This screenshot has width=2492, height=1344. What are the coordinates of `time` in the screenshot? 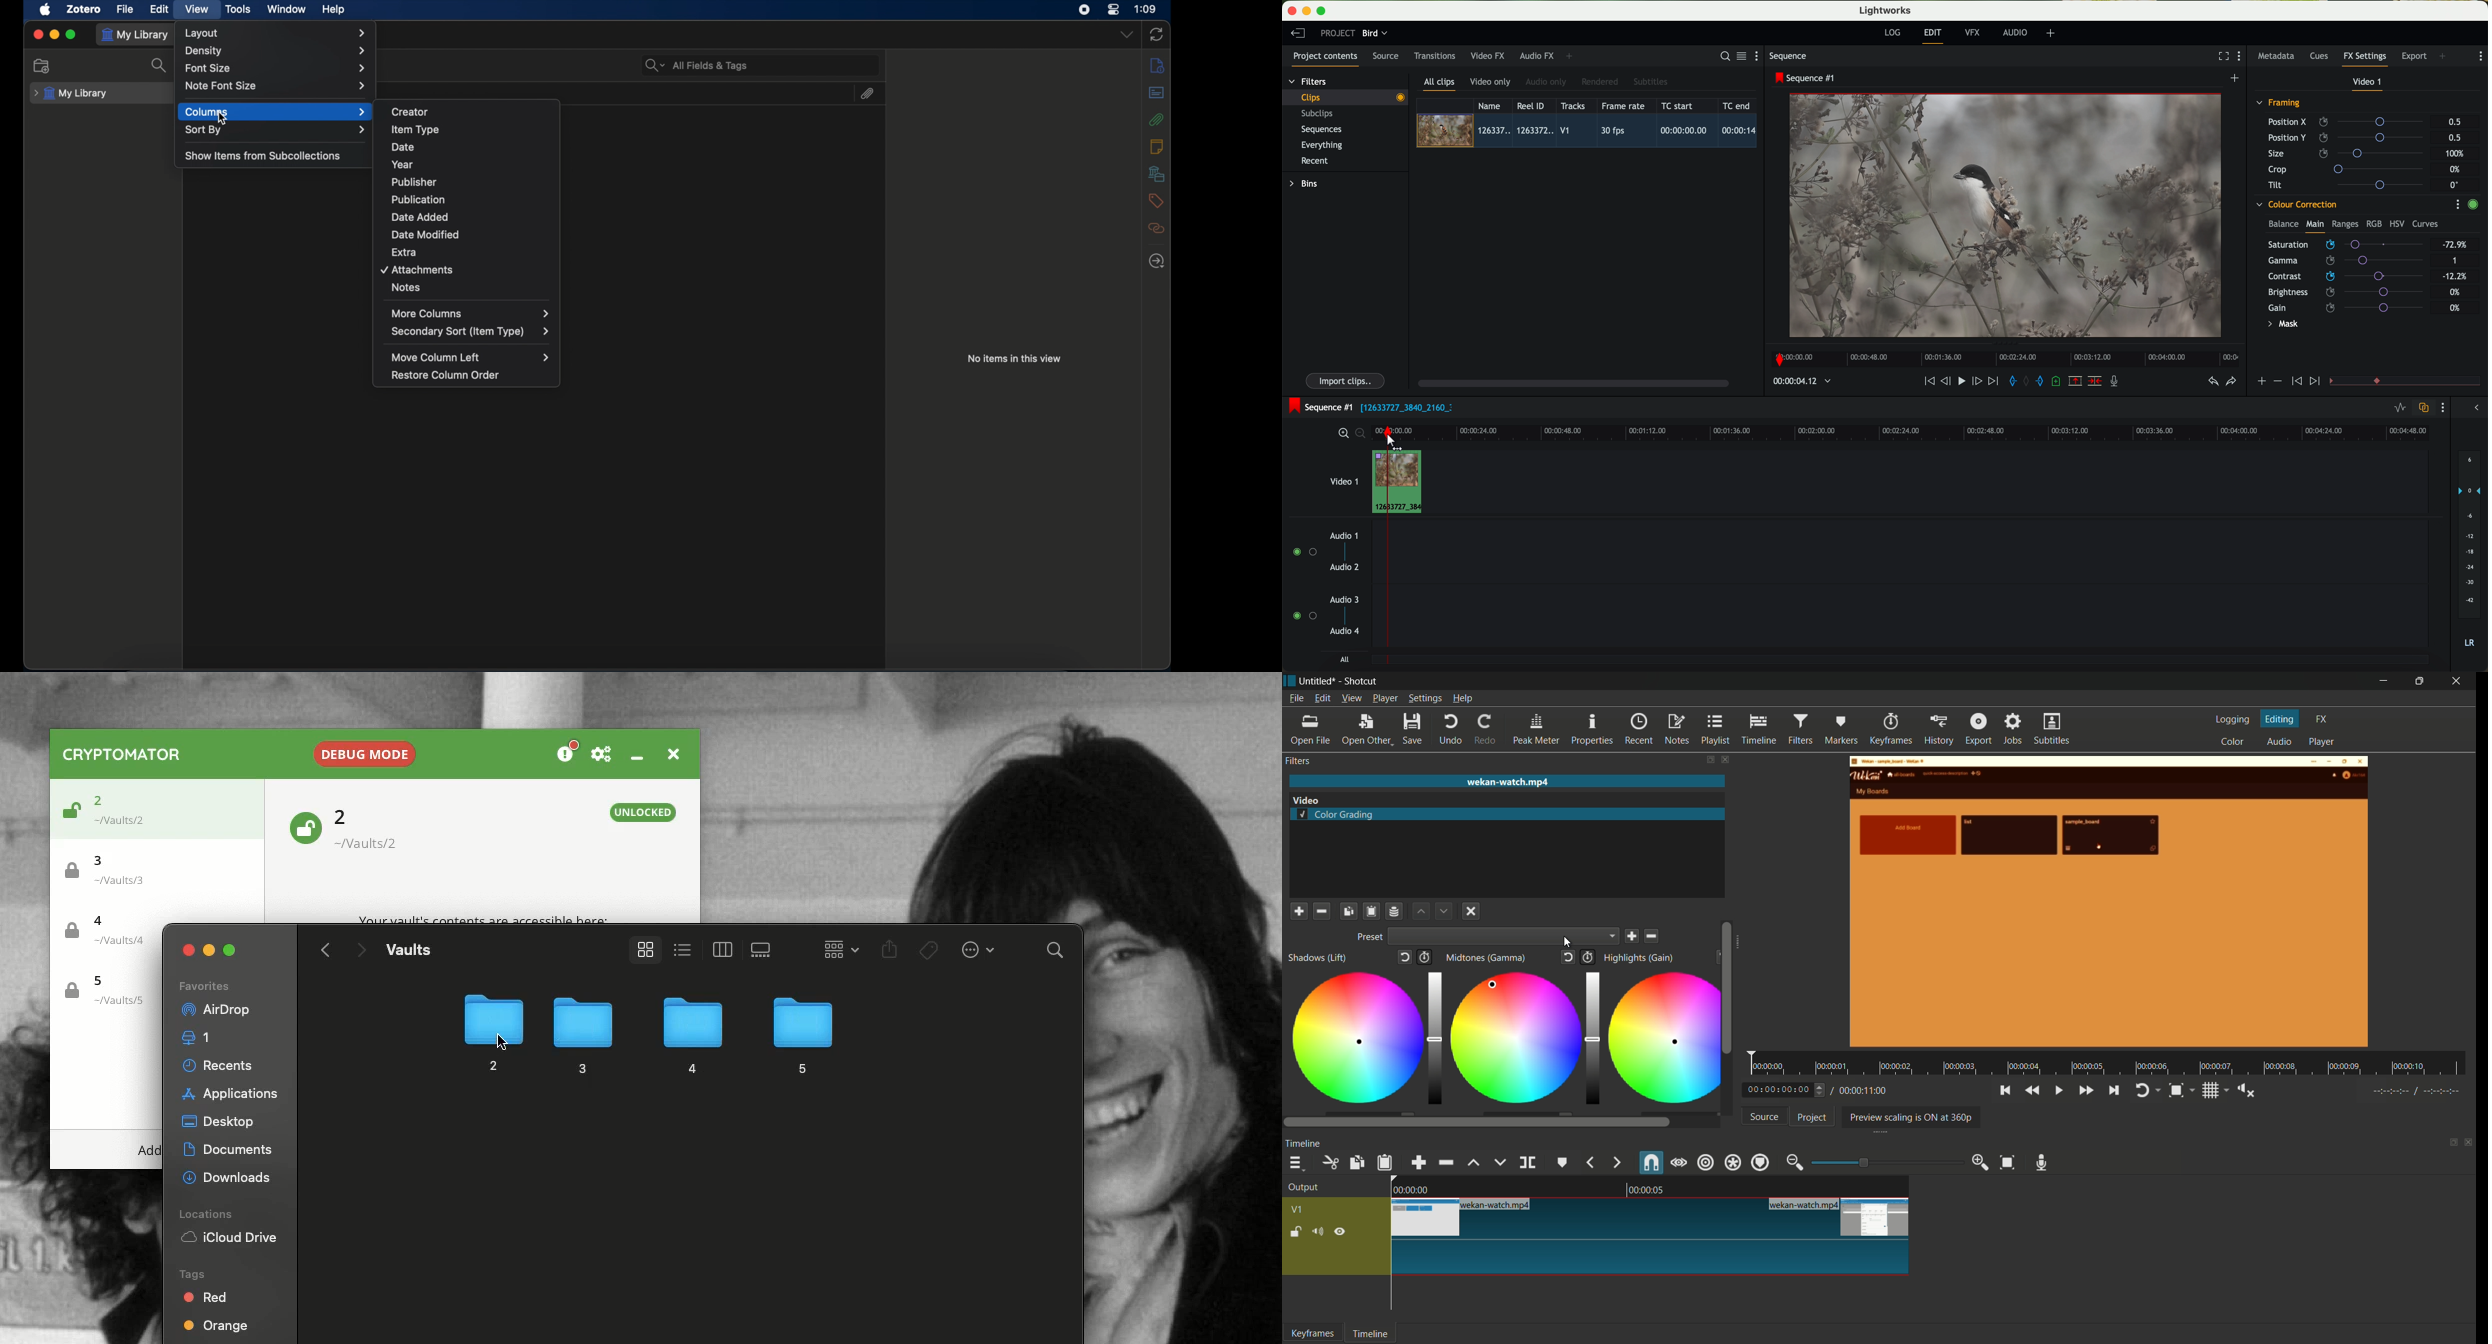 It's located at (1147, 8).